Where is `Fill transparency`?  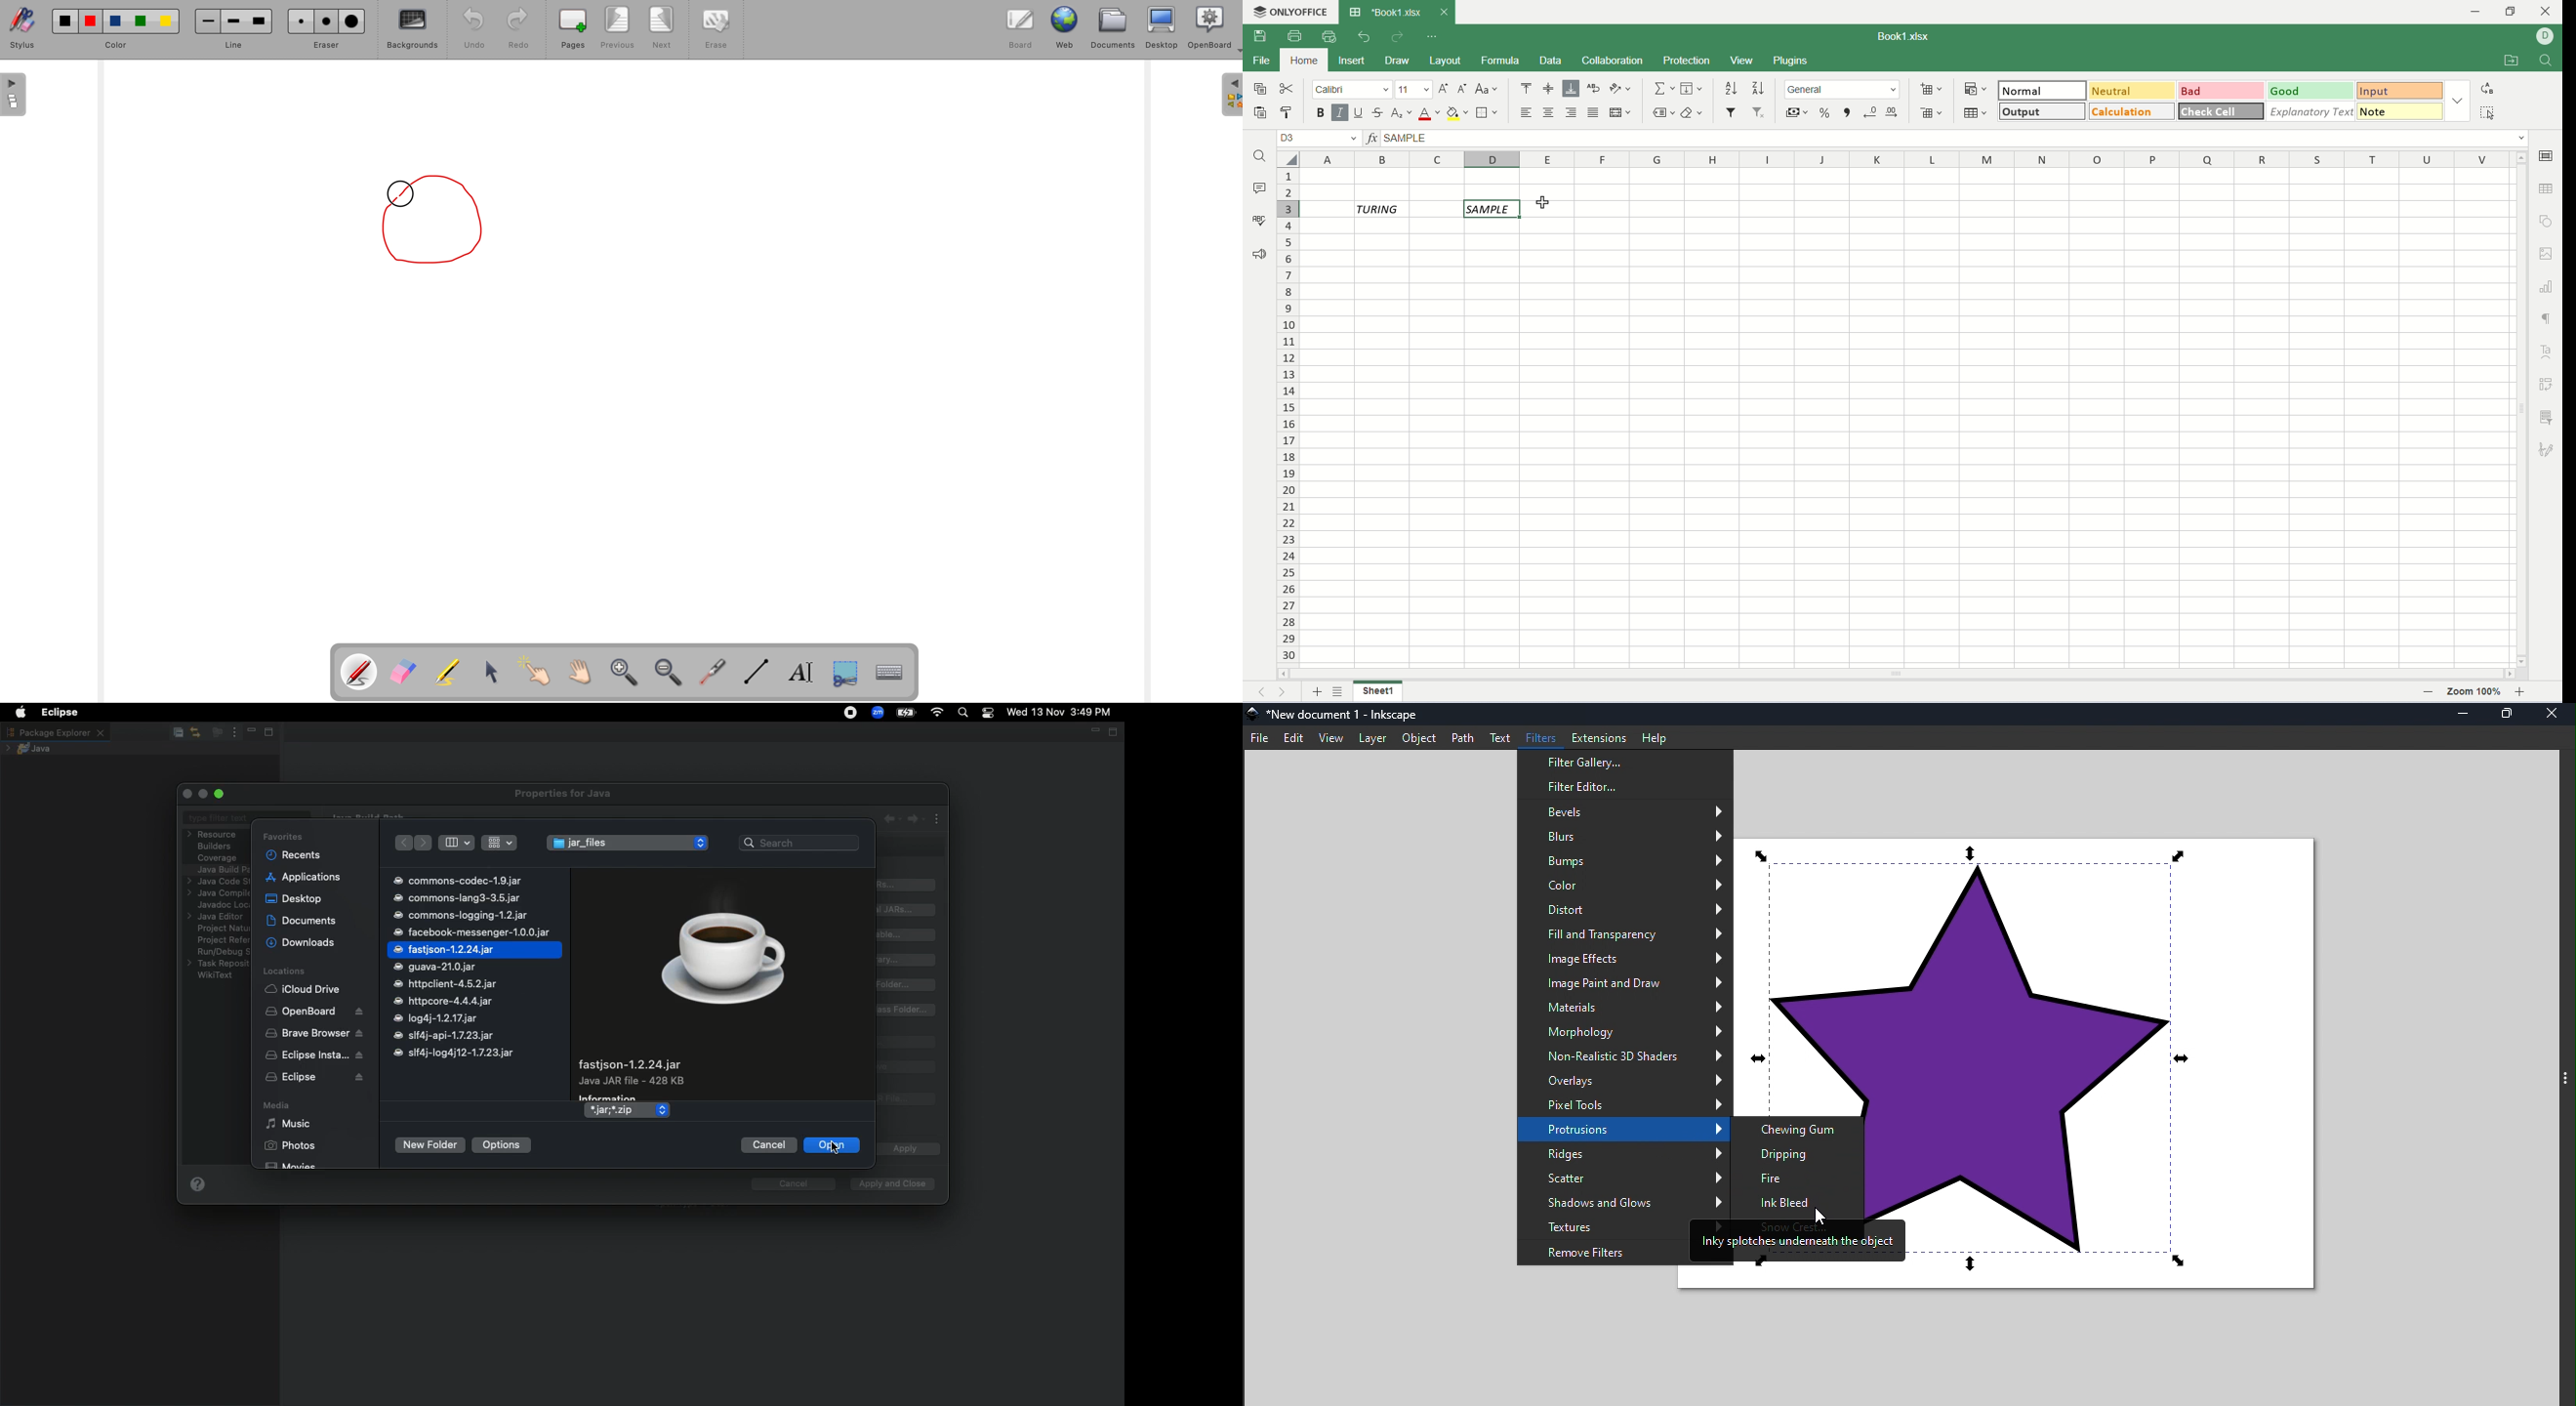
Fill transparency is located at coordinates (1626, 935).